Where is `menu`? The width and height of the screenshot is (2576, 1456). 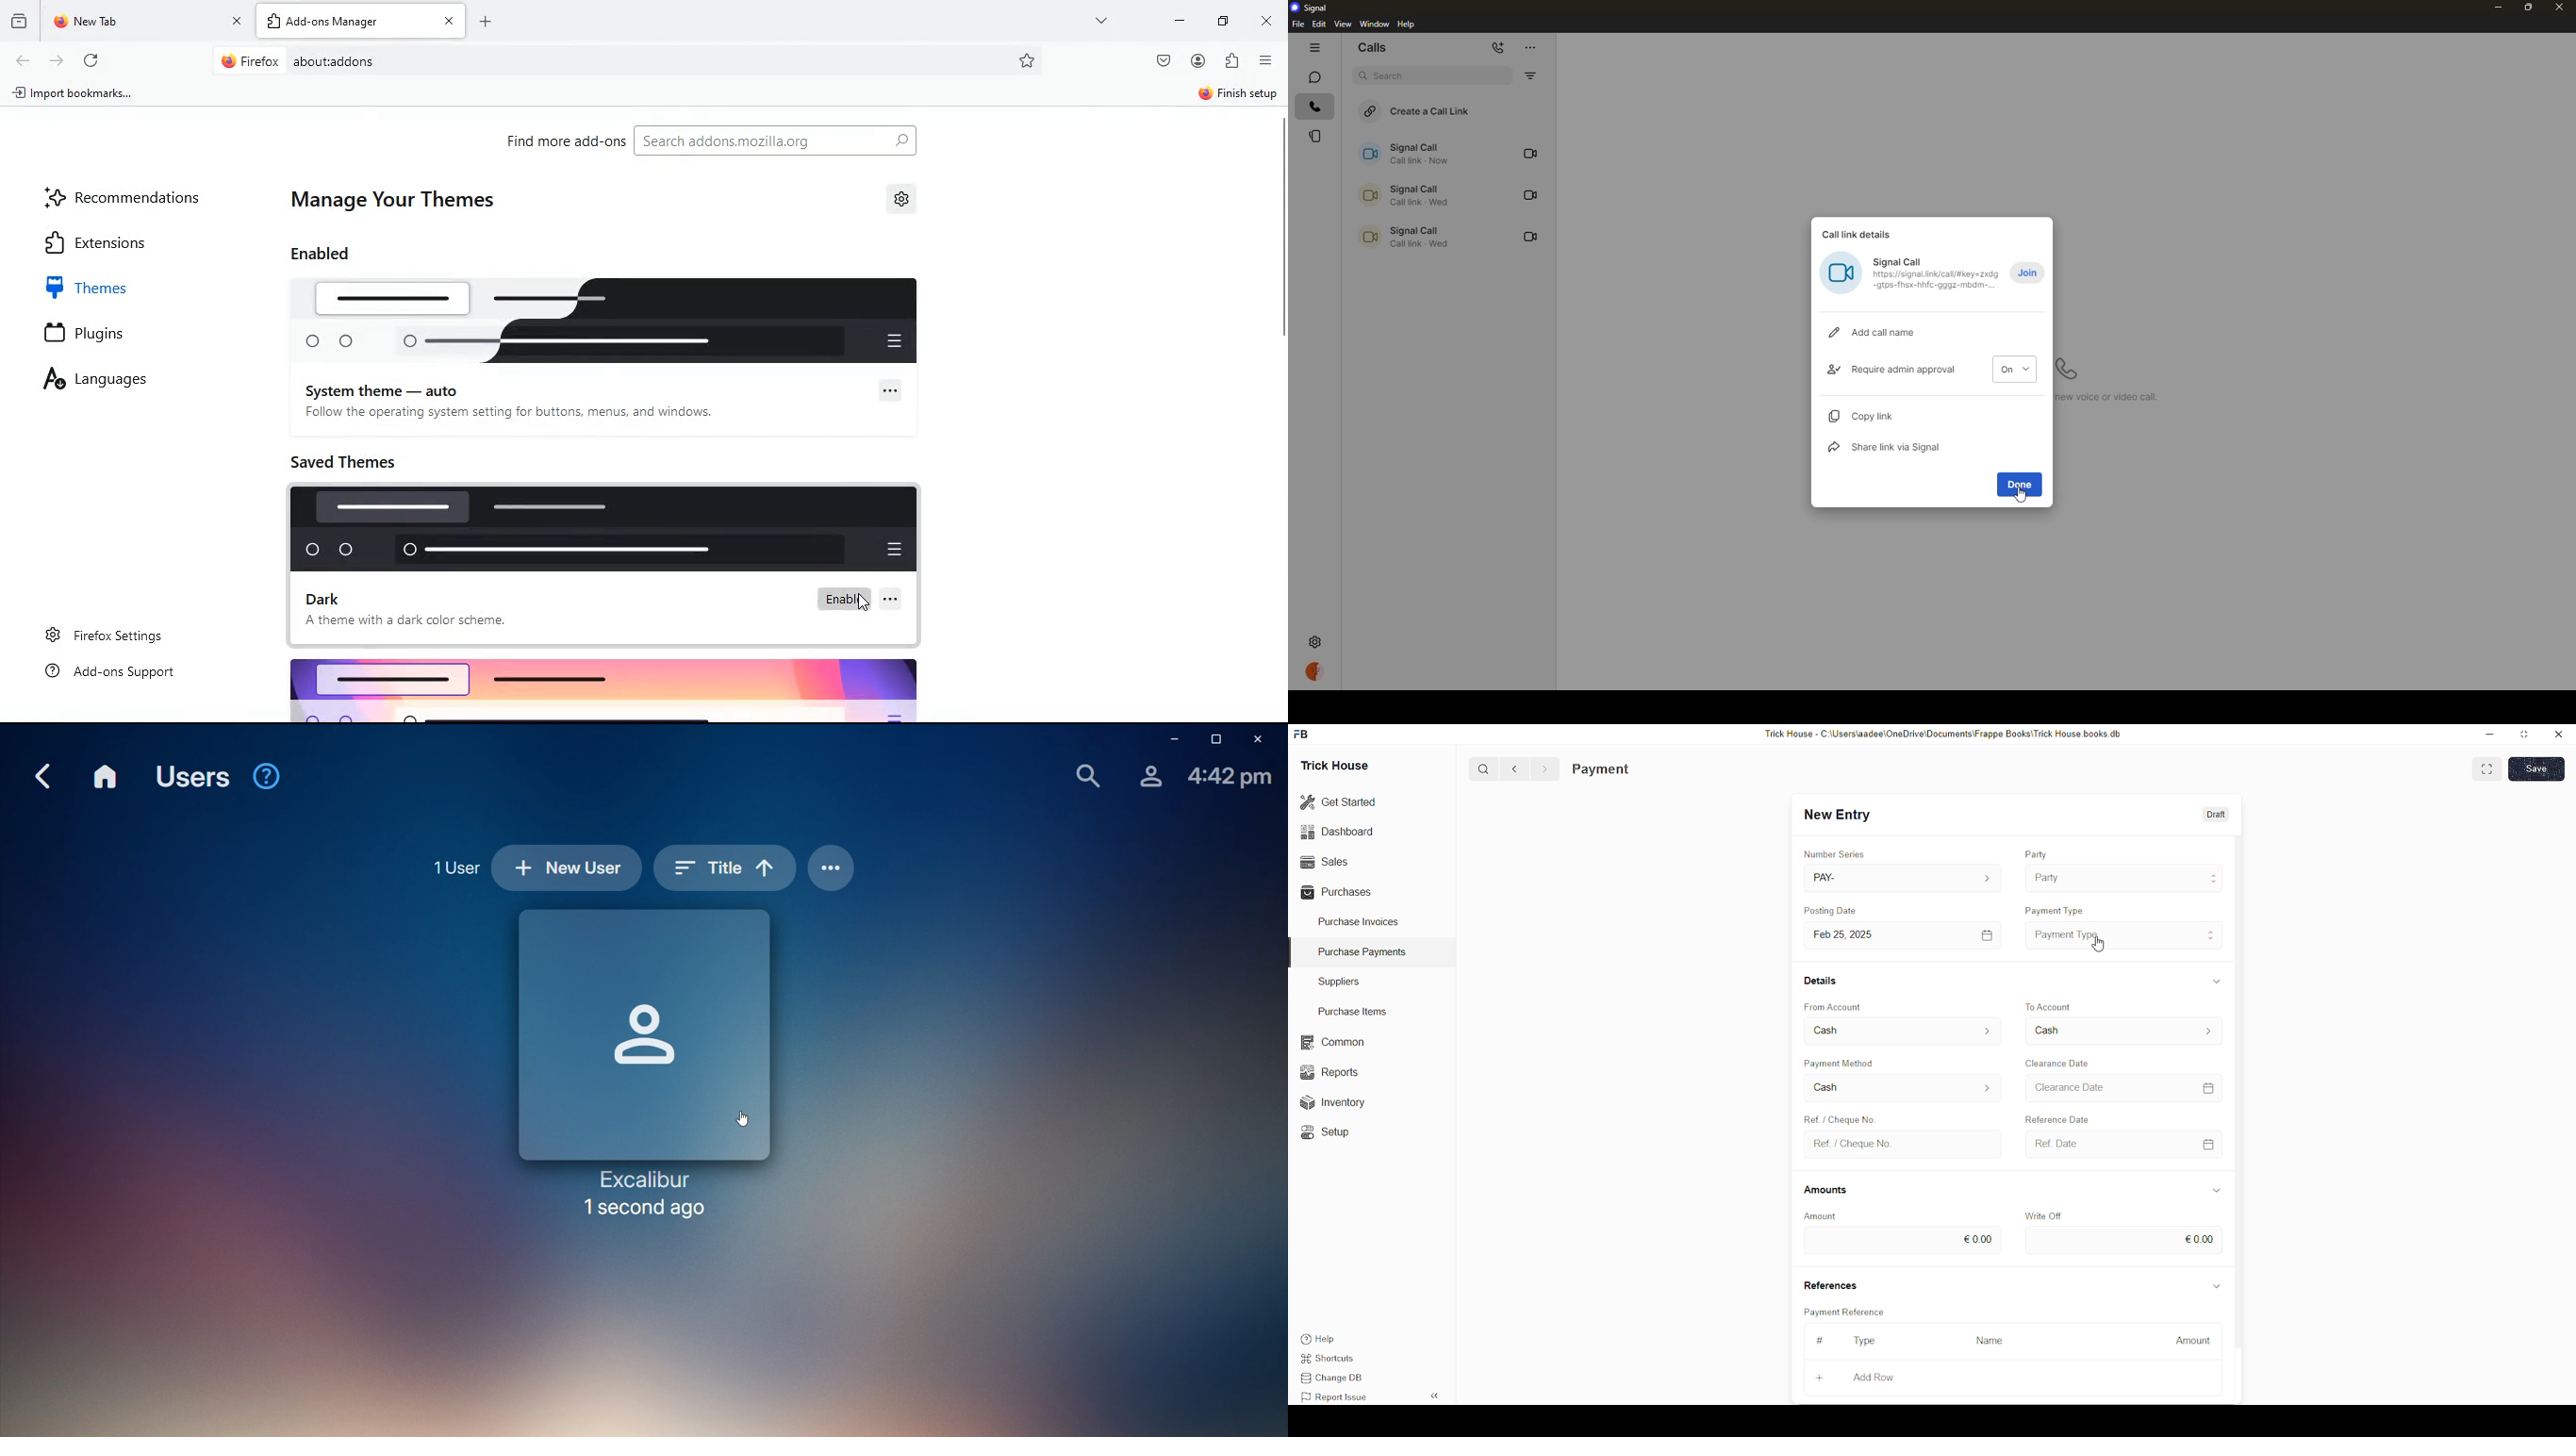
menu is located at coordinates (1264, 60).